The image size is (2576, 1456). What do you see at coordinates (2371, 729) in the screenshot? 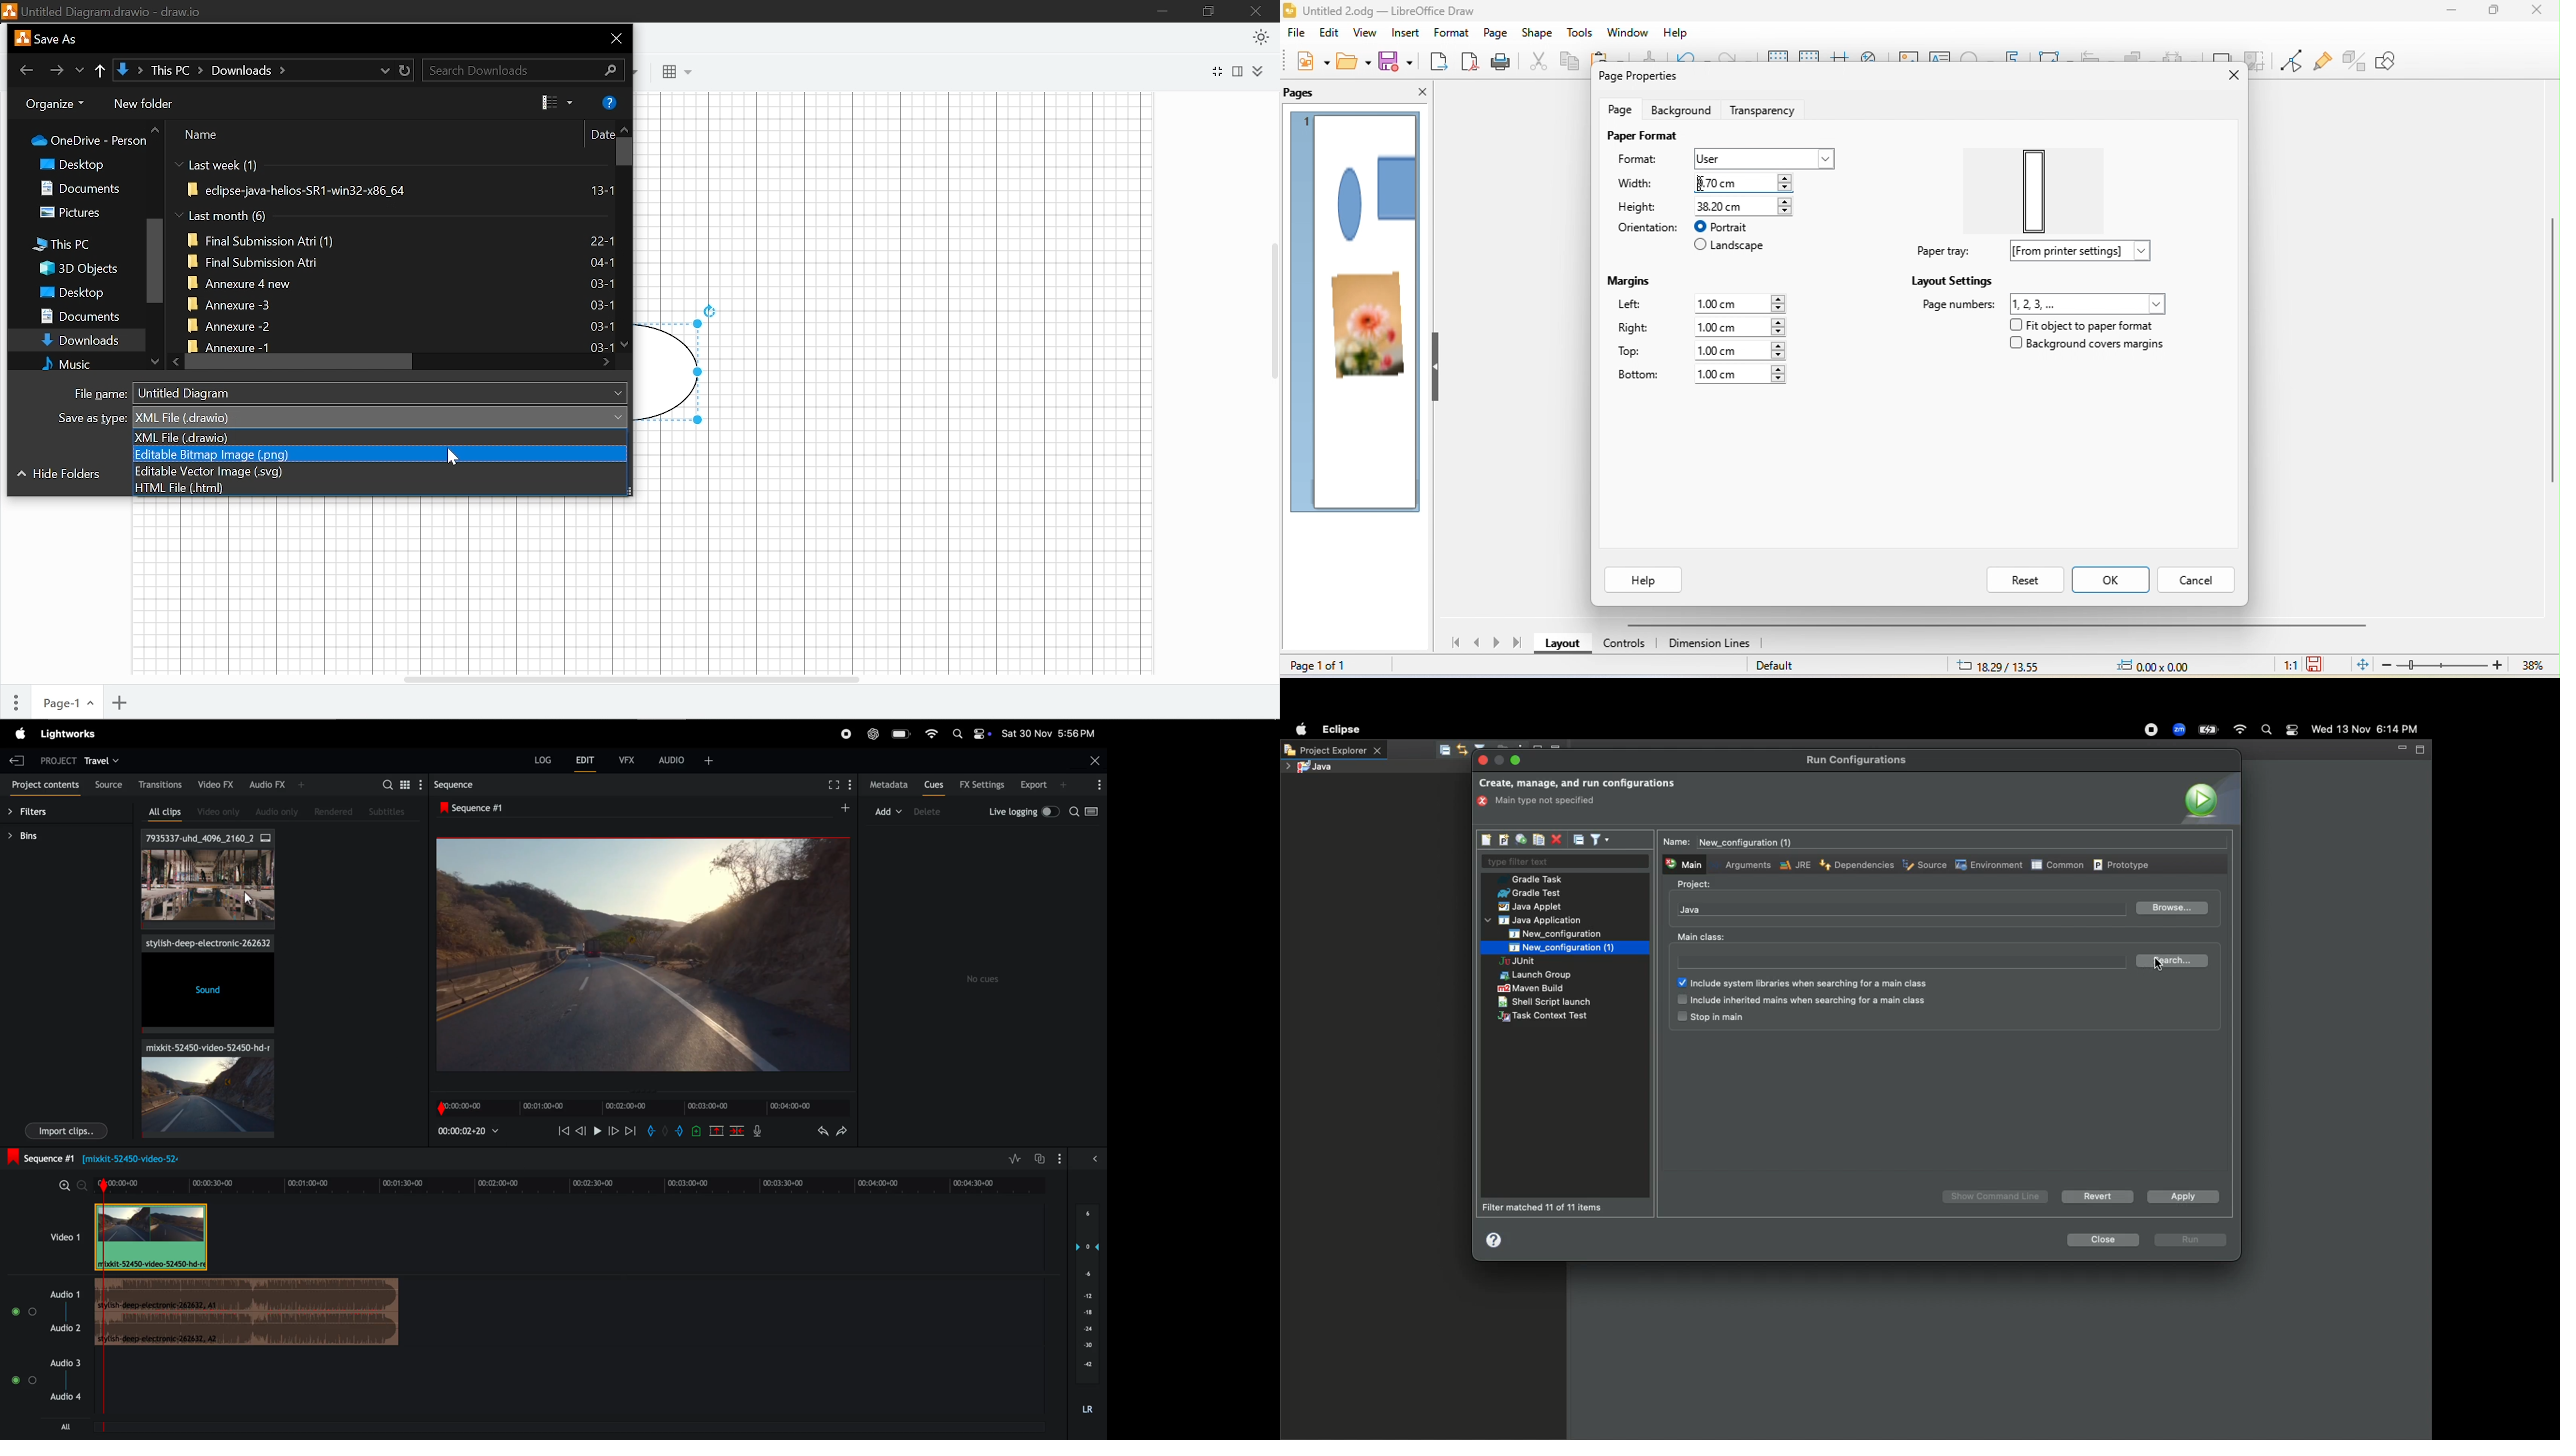
I see `Date/time` at bounding box center [2371, 729].